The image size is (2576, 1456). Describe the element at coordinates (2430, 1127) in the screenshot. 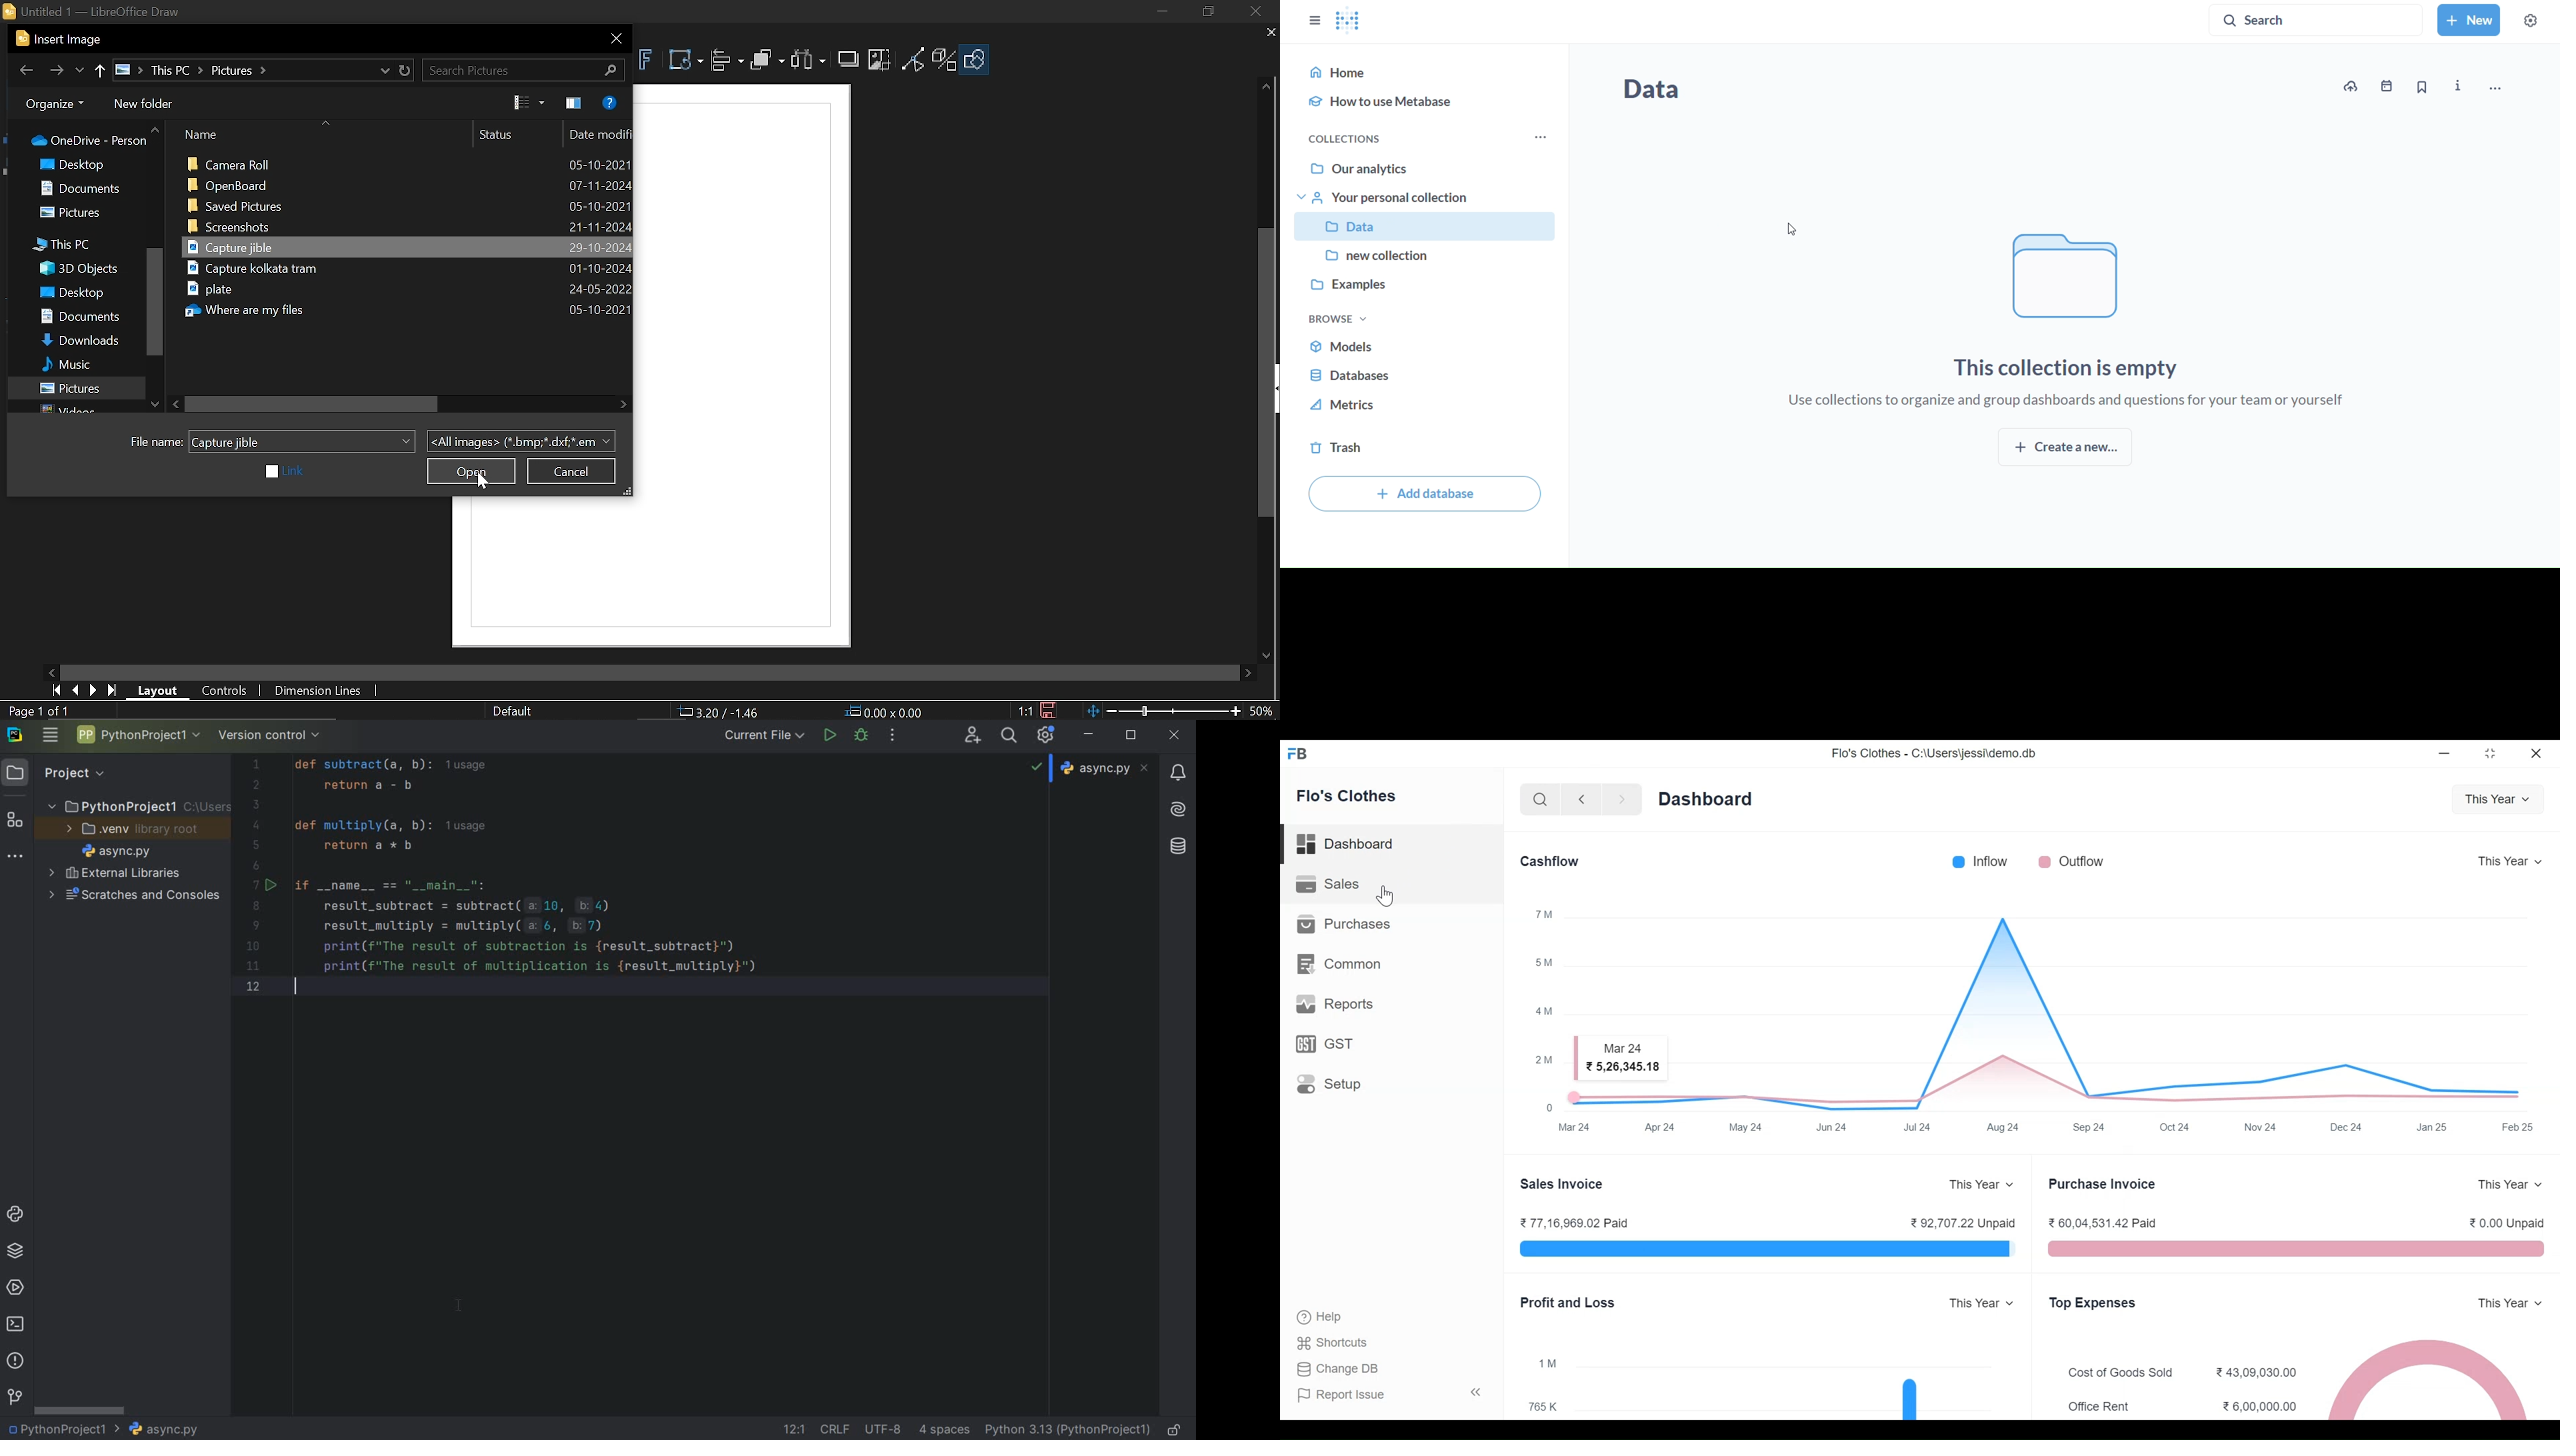

I see `Jan 25` at that location.